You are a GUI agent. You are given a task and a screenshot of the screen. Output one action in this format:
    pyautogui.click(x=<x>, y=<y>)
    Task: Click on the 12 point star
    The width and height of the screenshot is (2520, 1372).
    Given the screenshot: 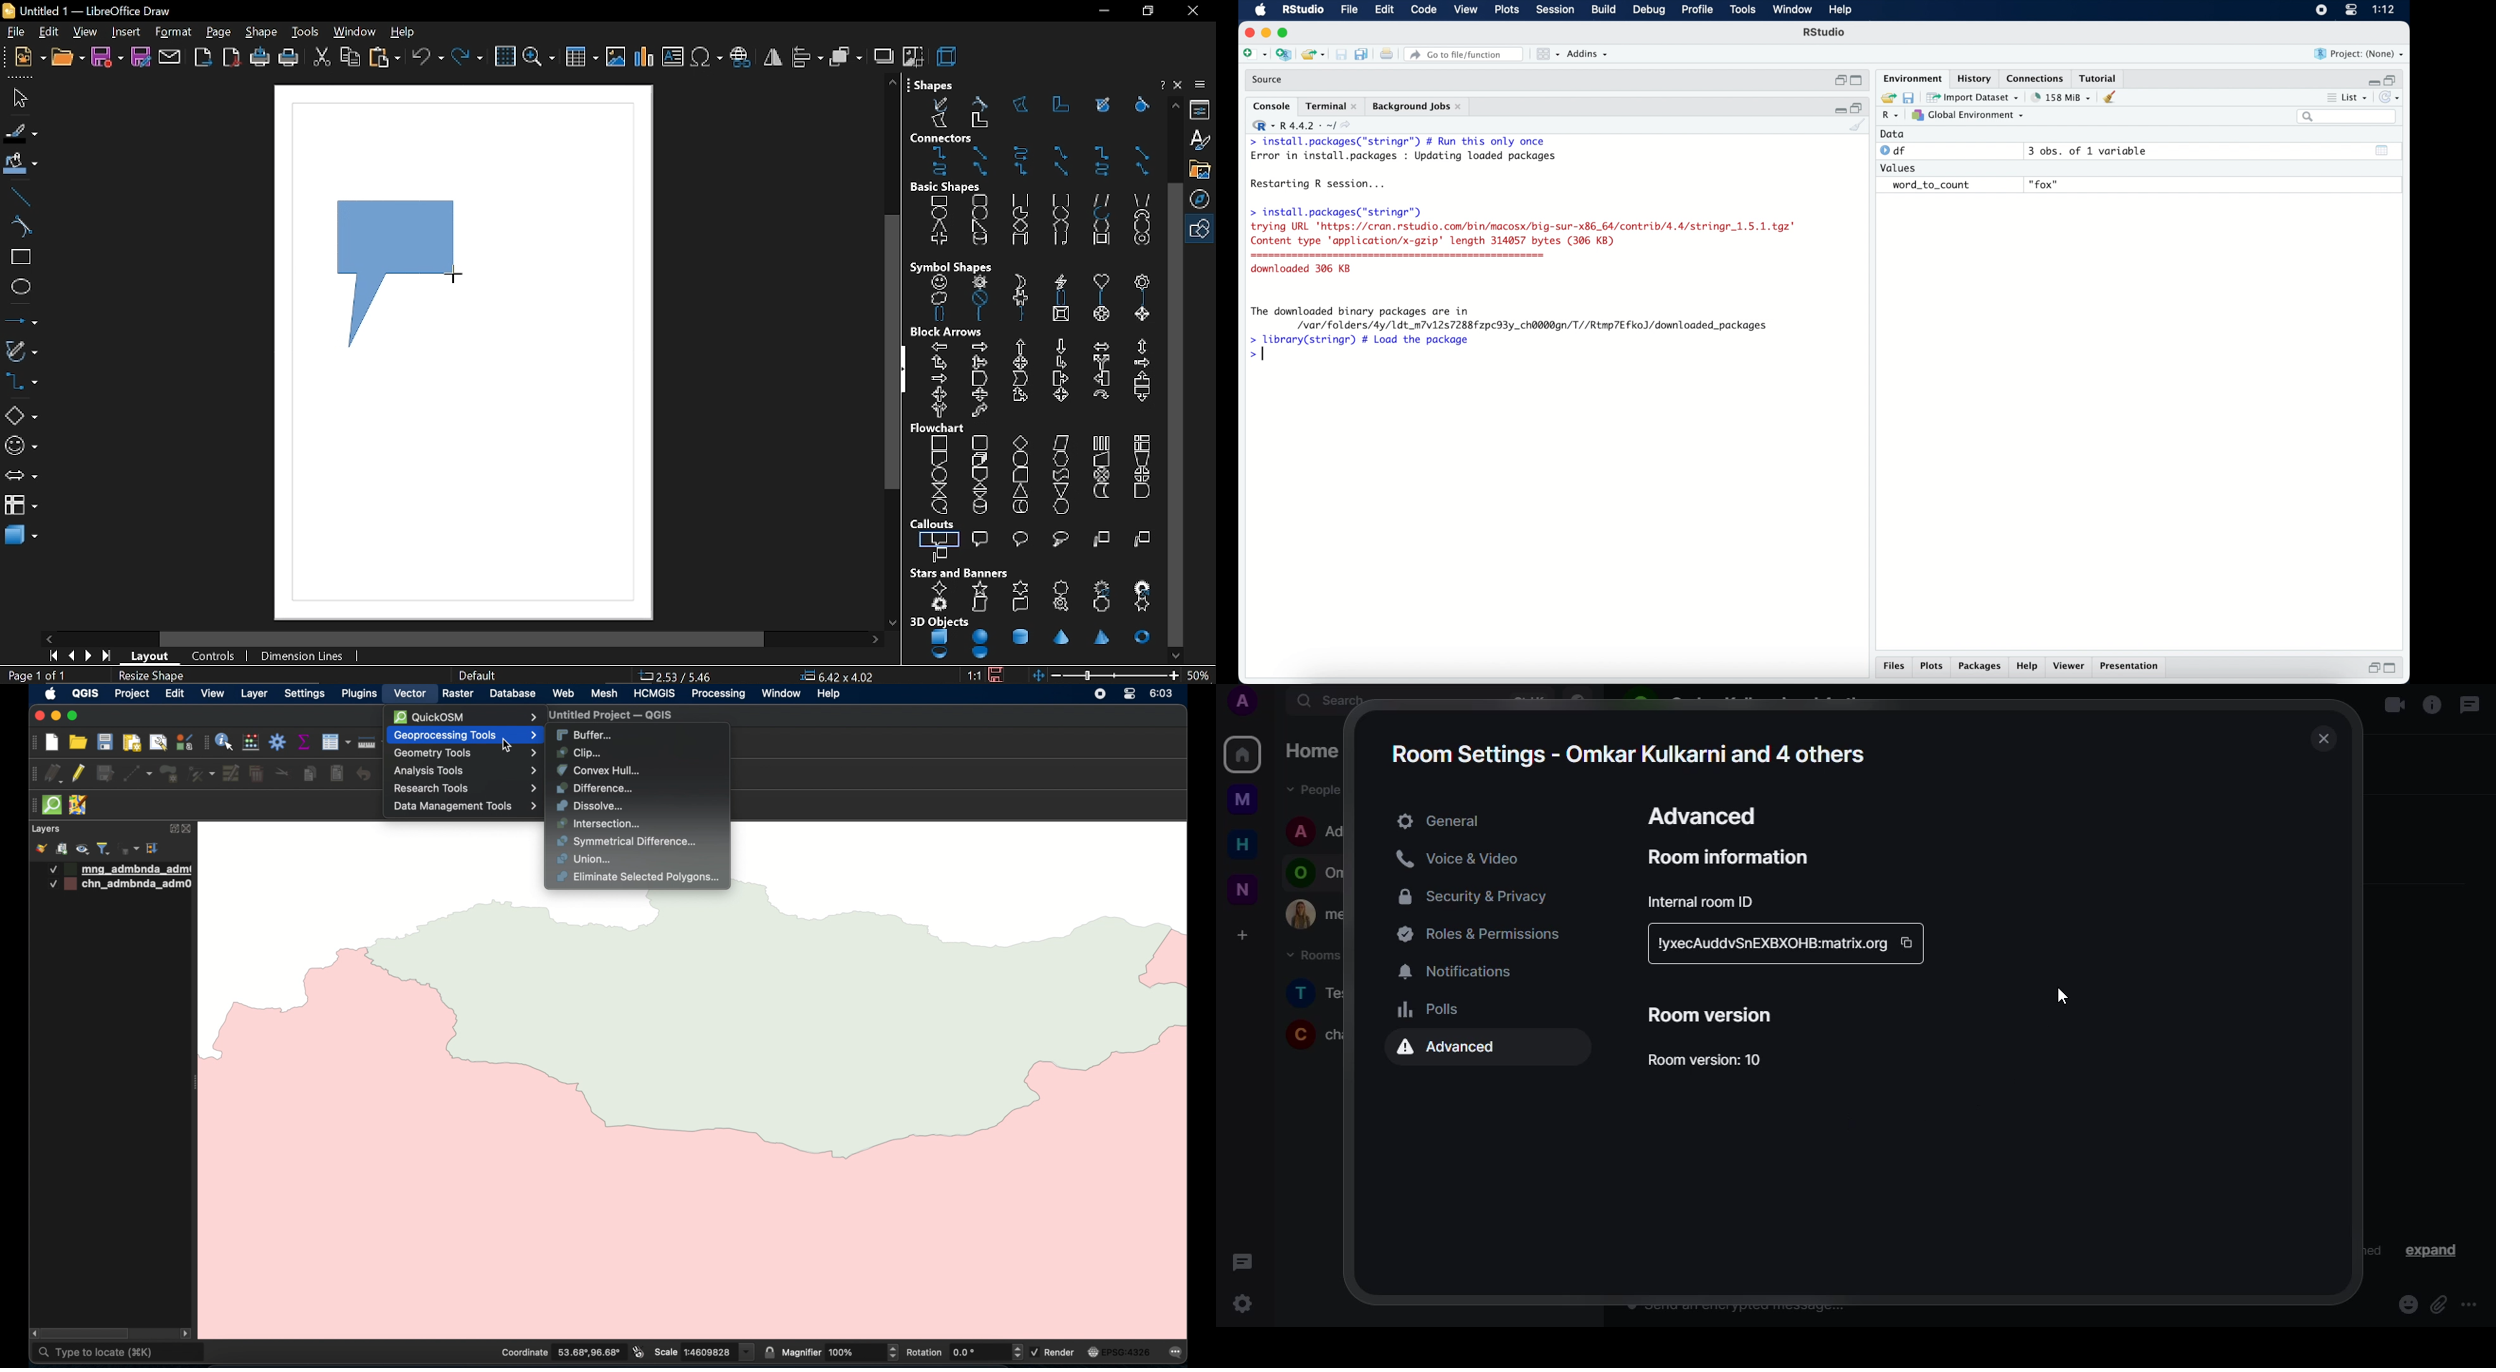 What is the action you would take?
    pyautogui.click(x=1104, y=585)
    